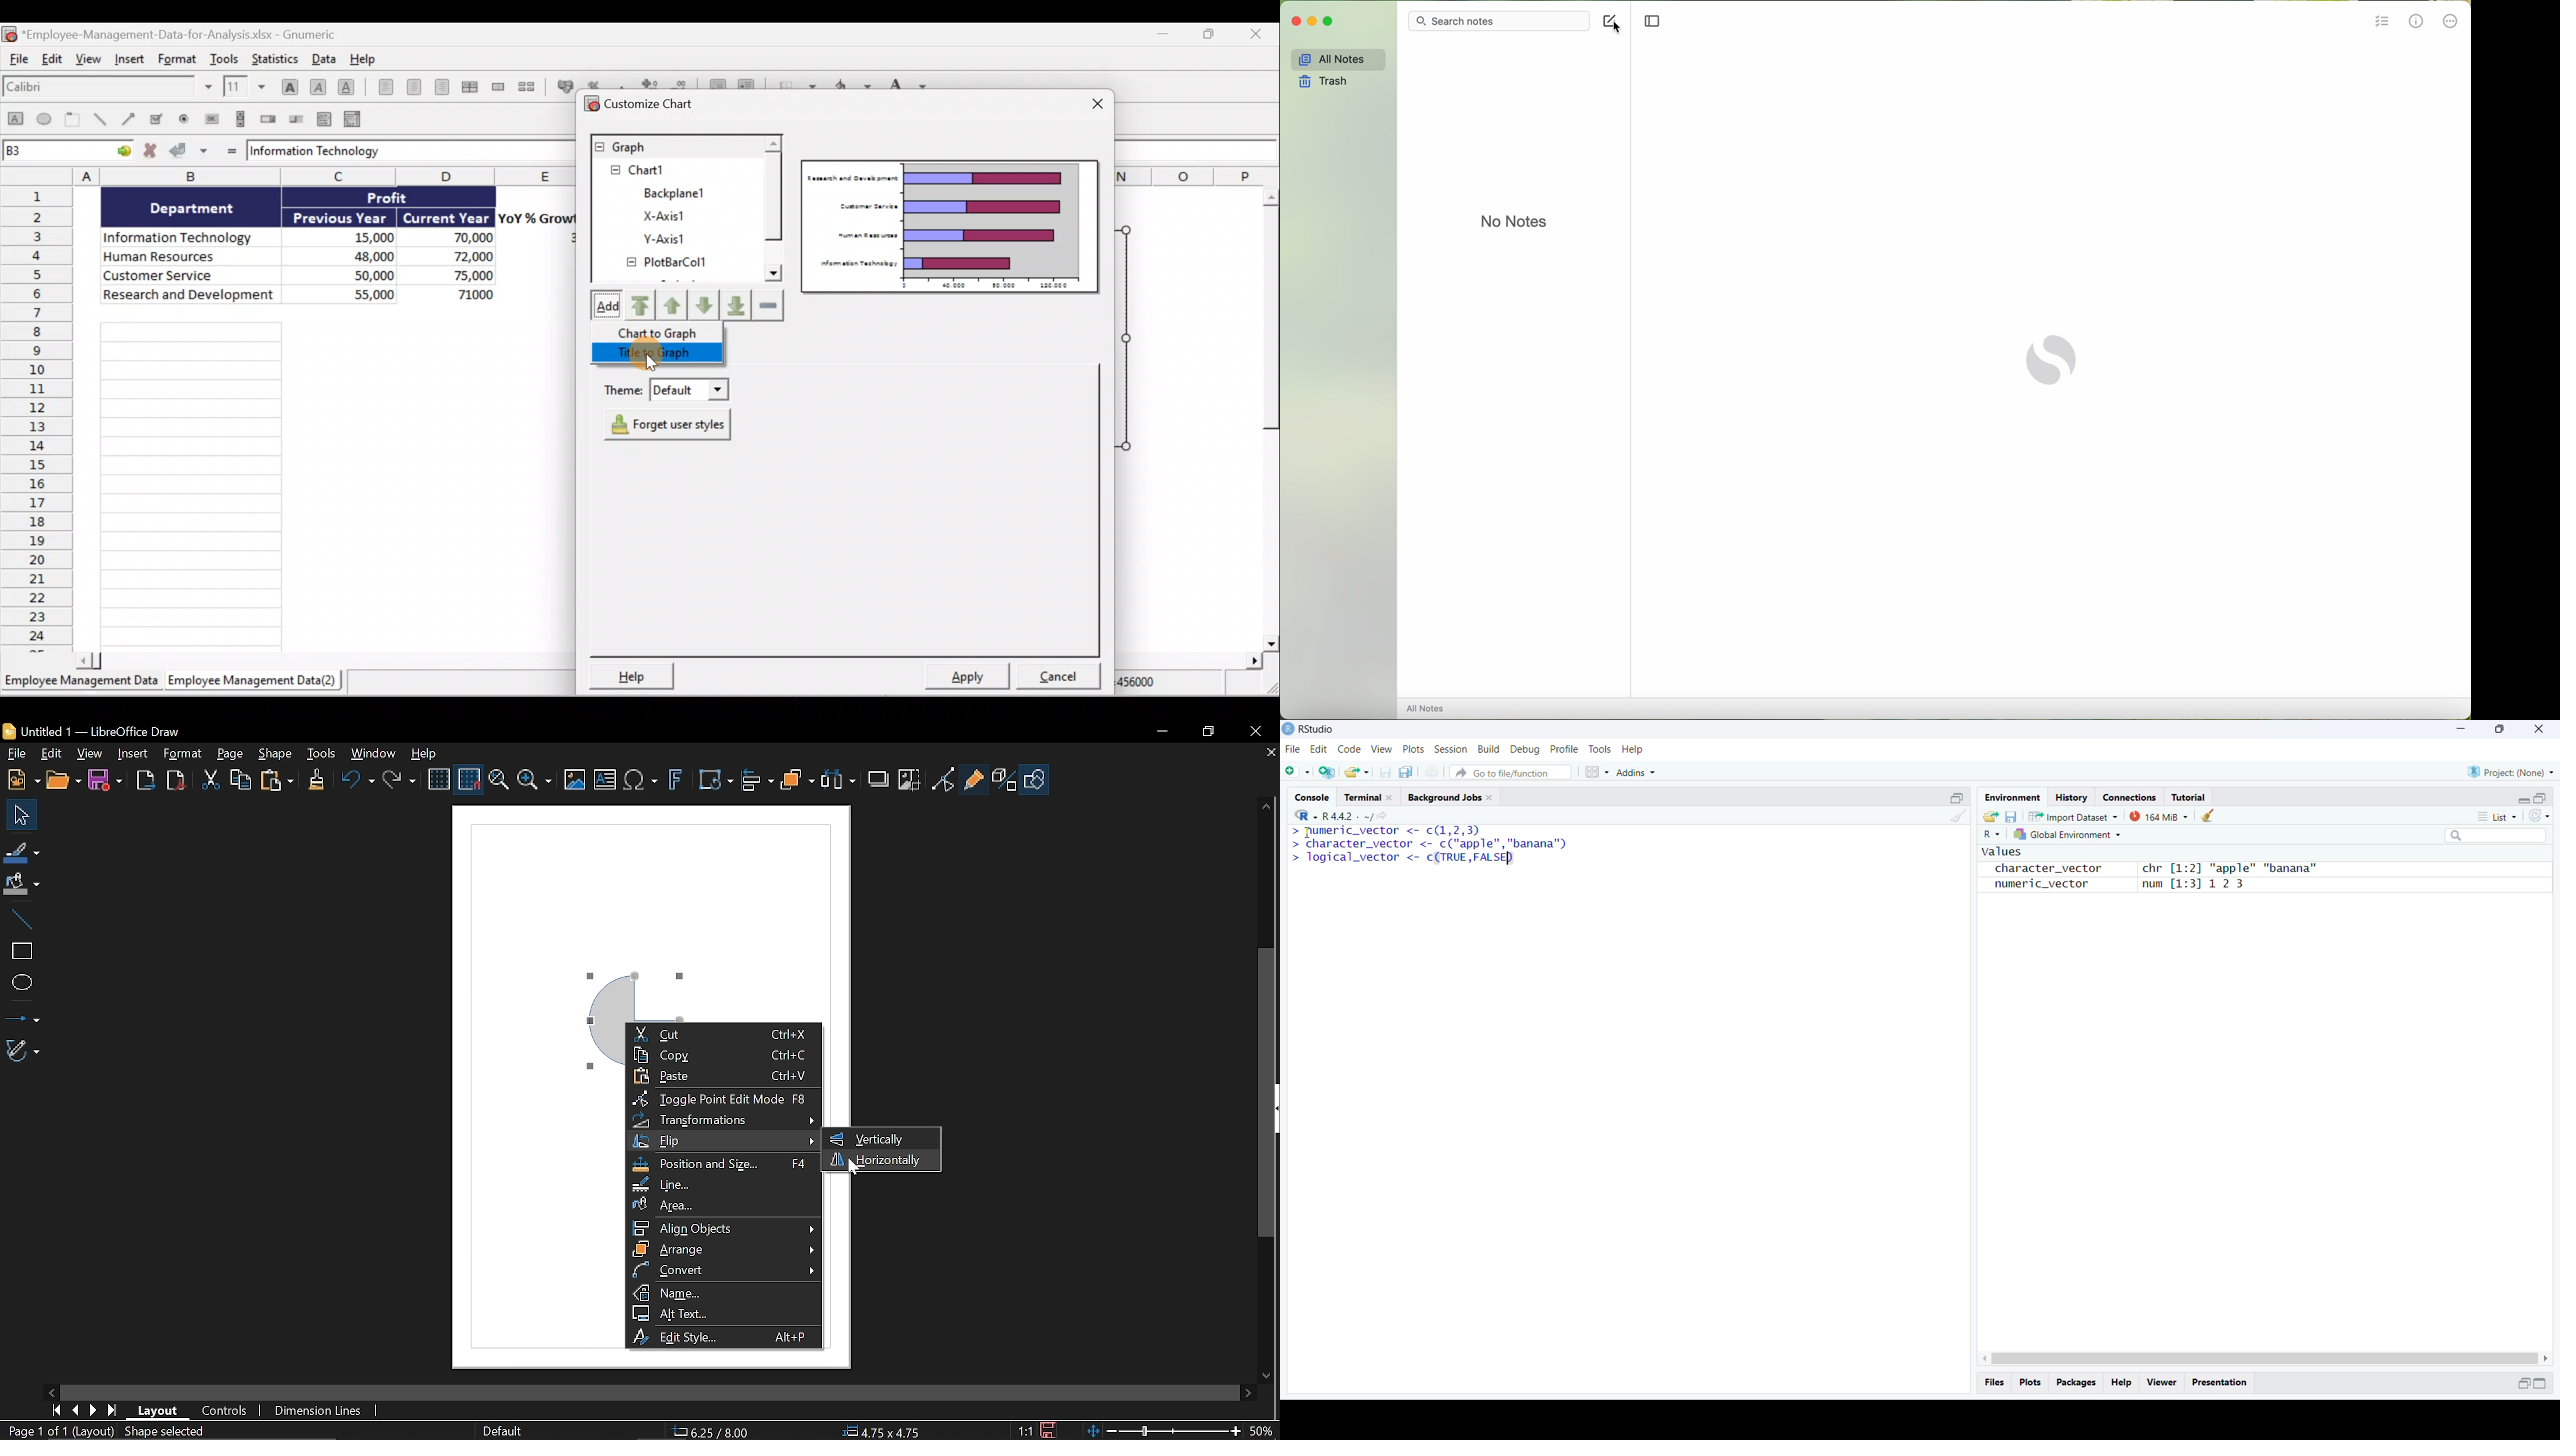 This screenshot has width=2576, height=1456. I want to click on Sheet 1, so click(81, 683).